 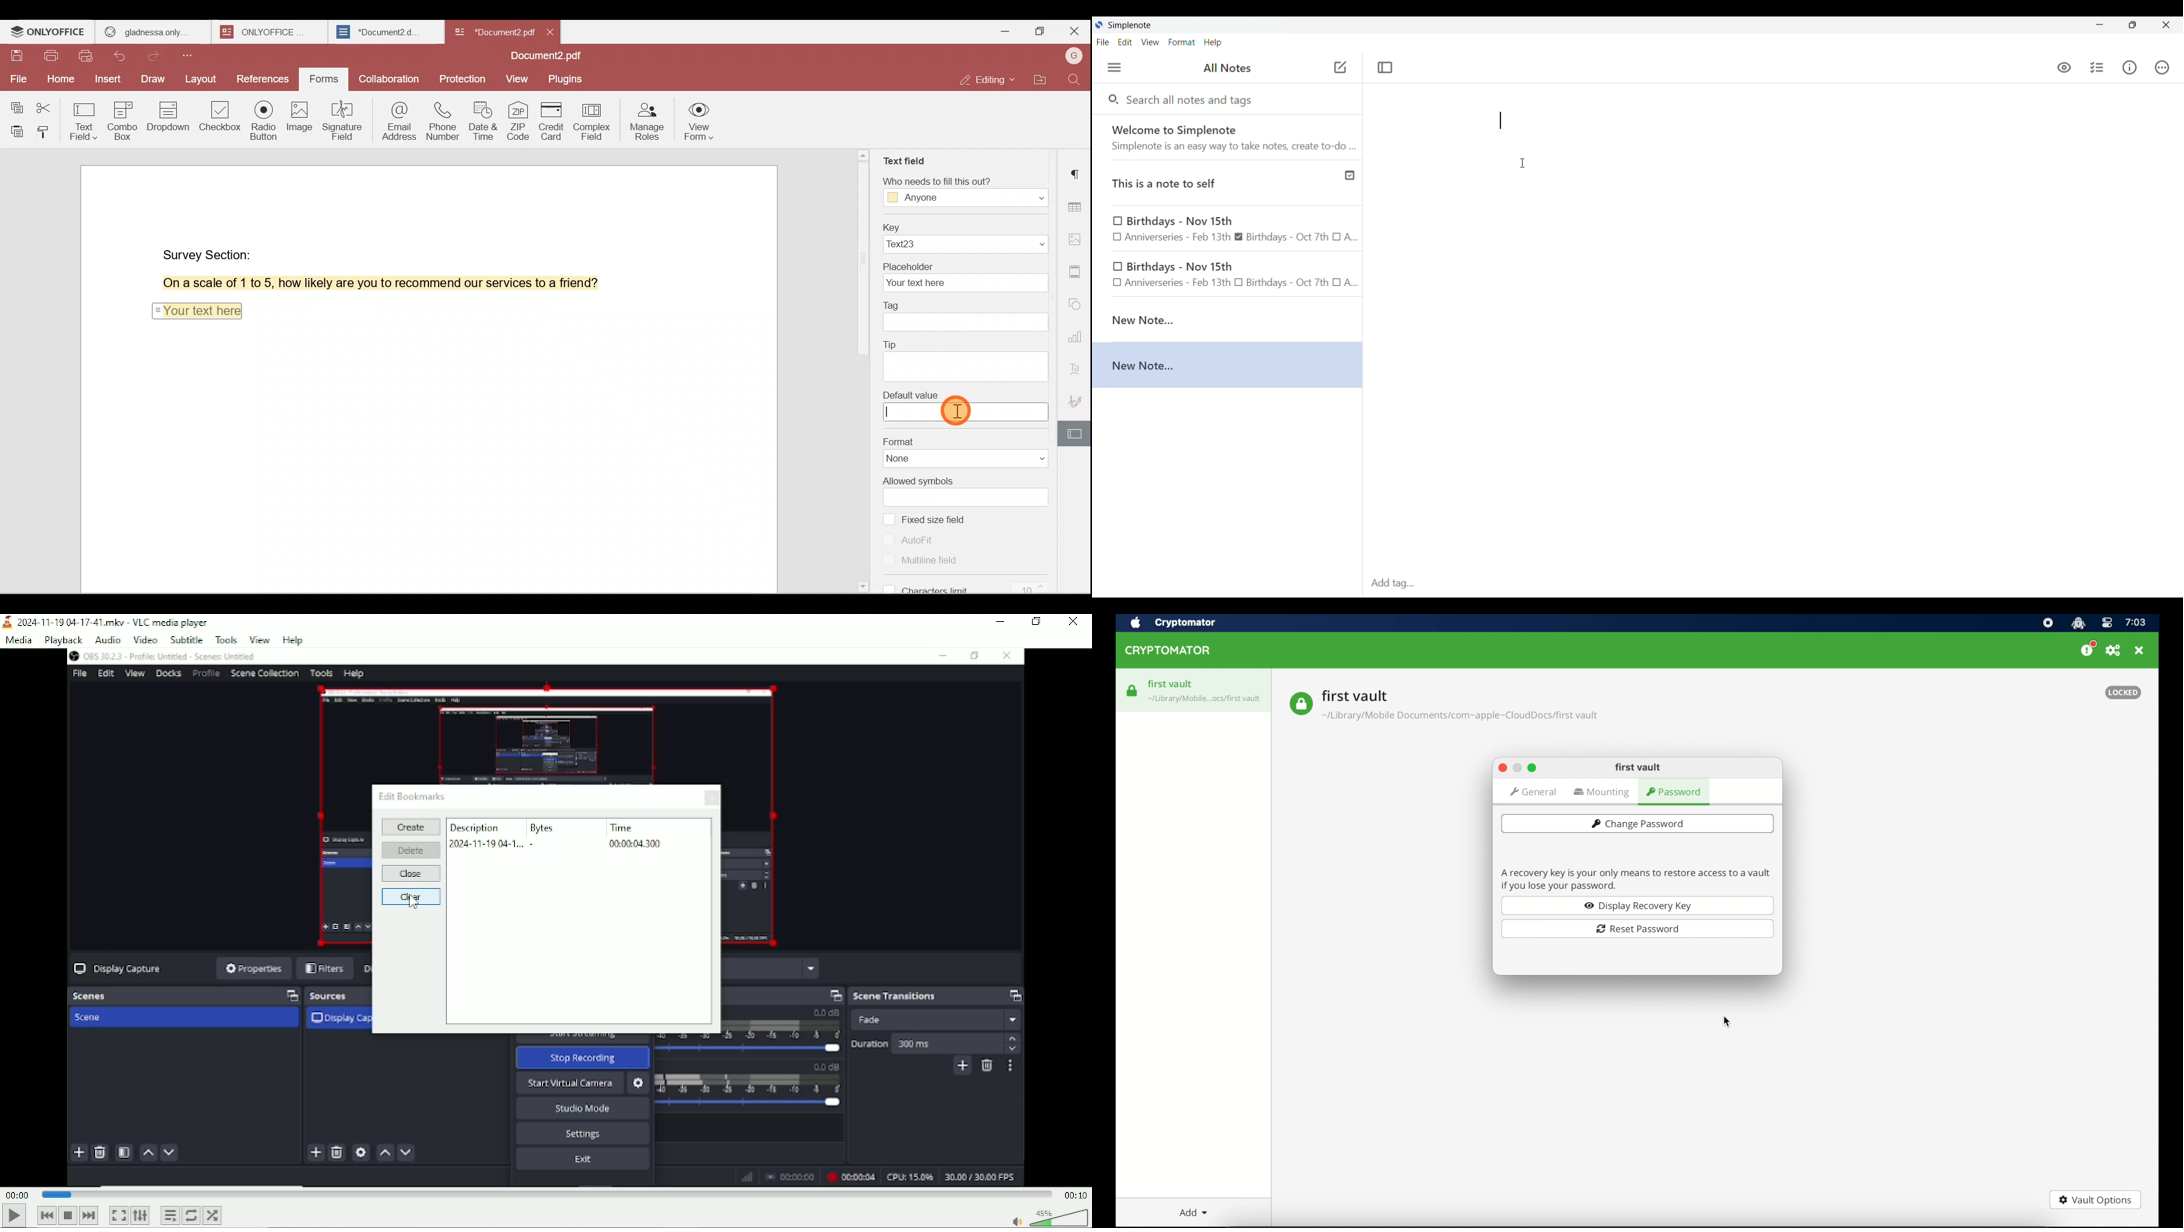 I want to click on Title of left side panel, so click(x=1227, y=68).